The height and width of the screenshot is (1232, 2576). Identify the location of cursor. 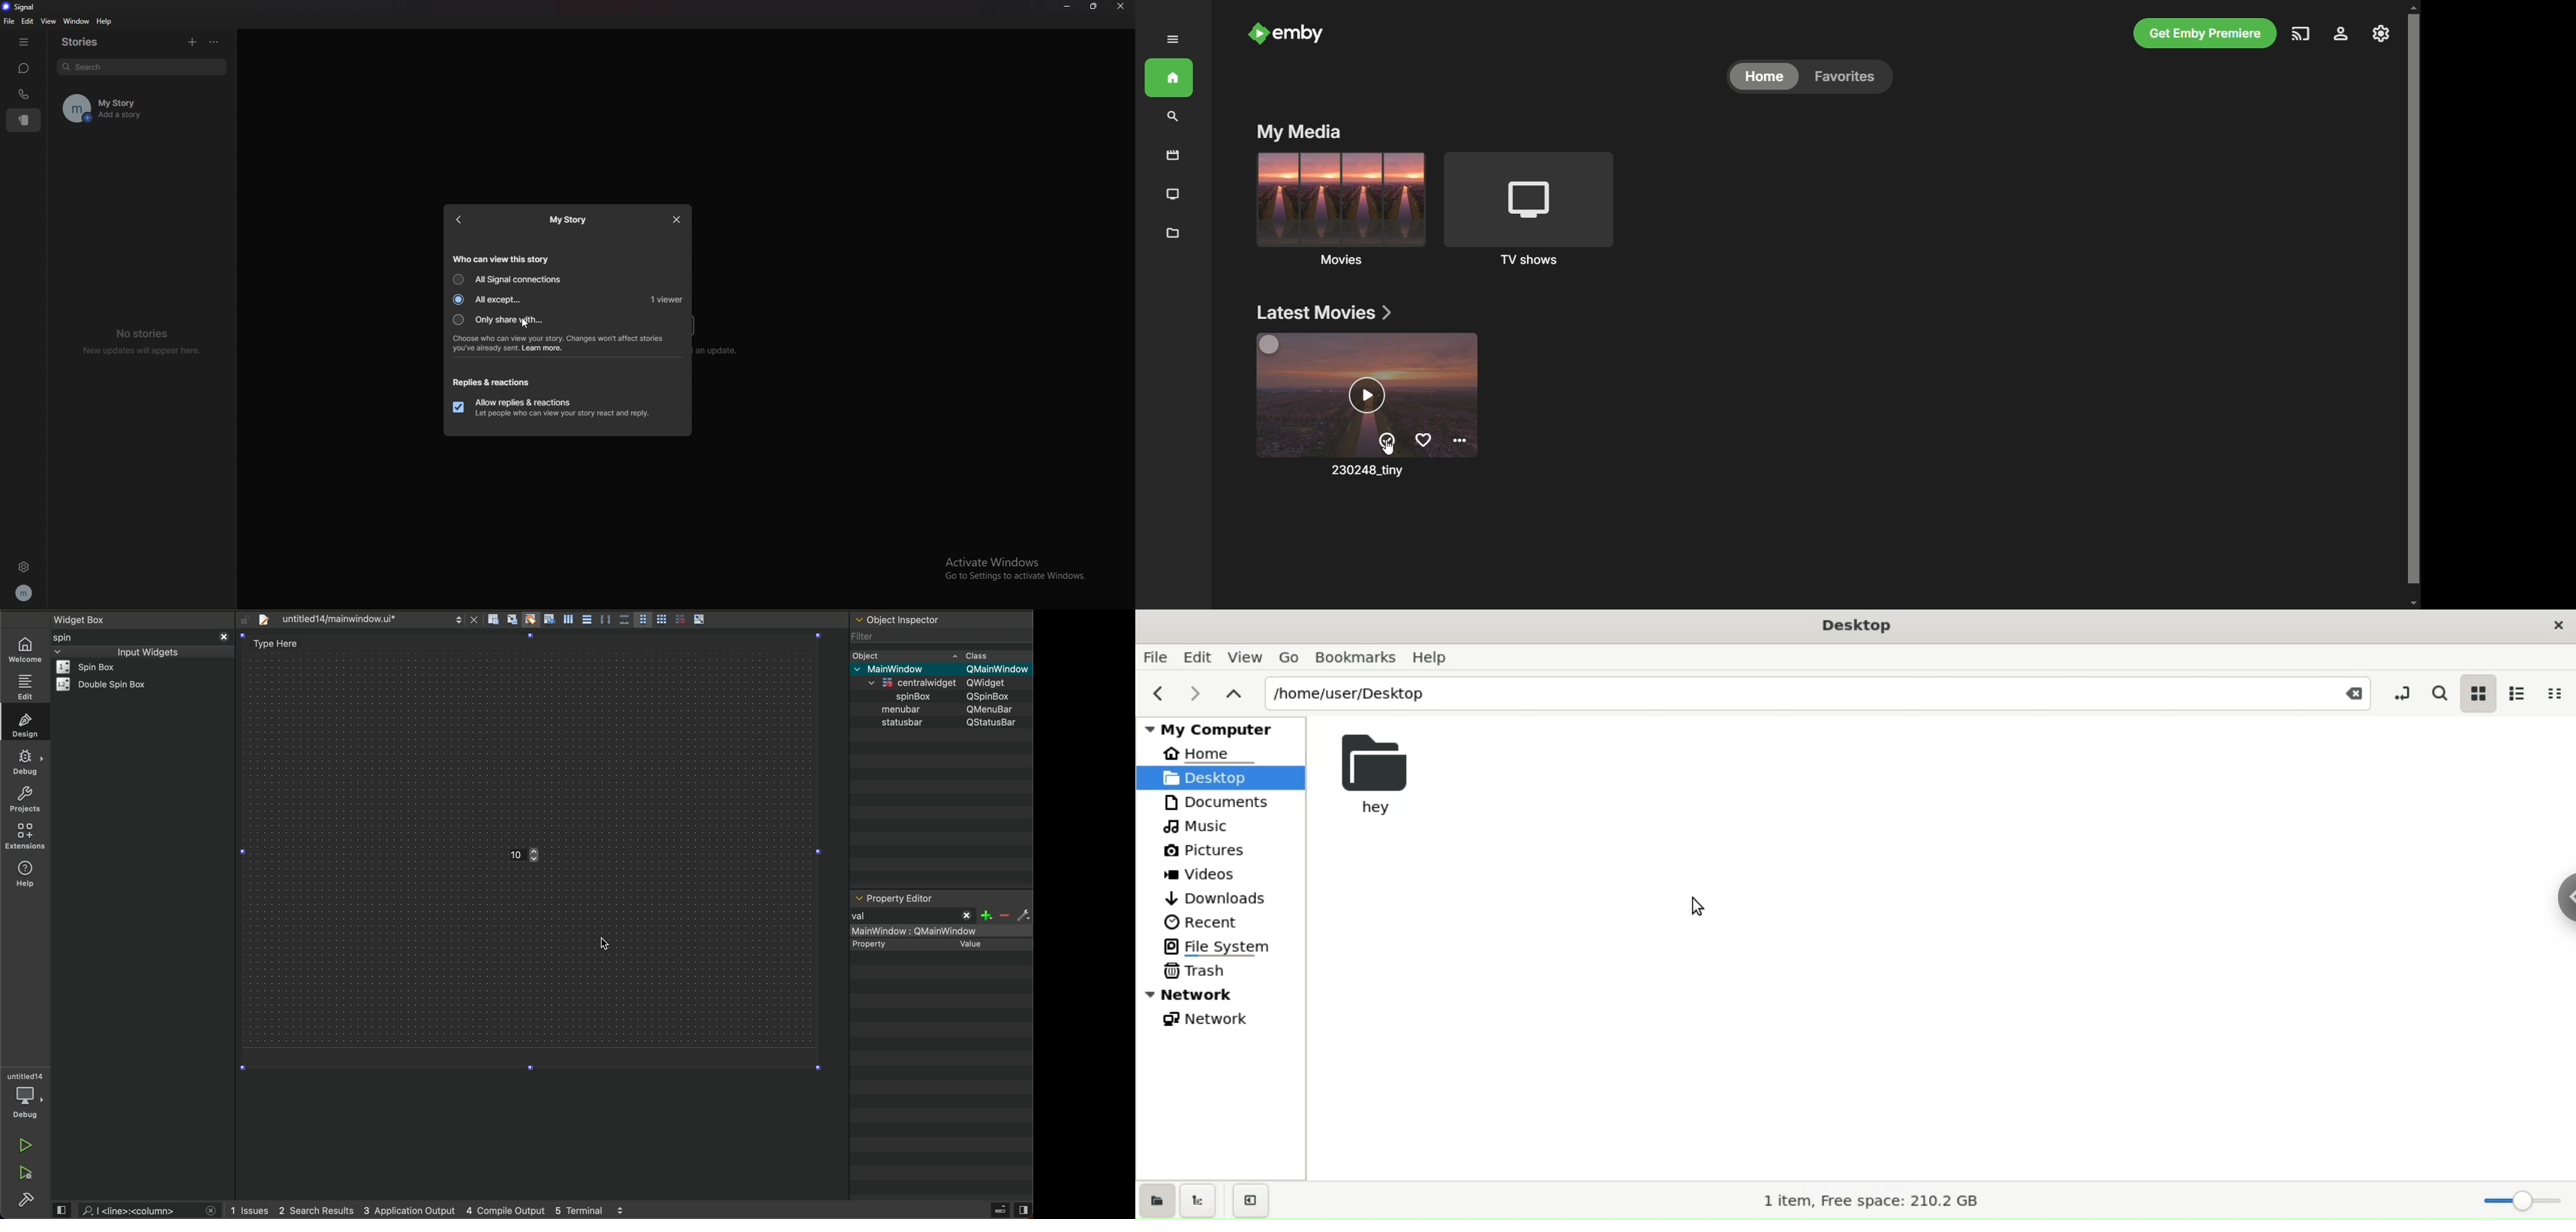
(1394, 447).